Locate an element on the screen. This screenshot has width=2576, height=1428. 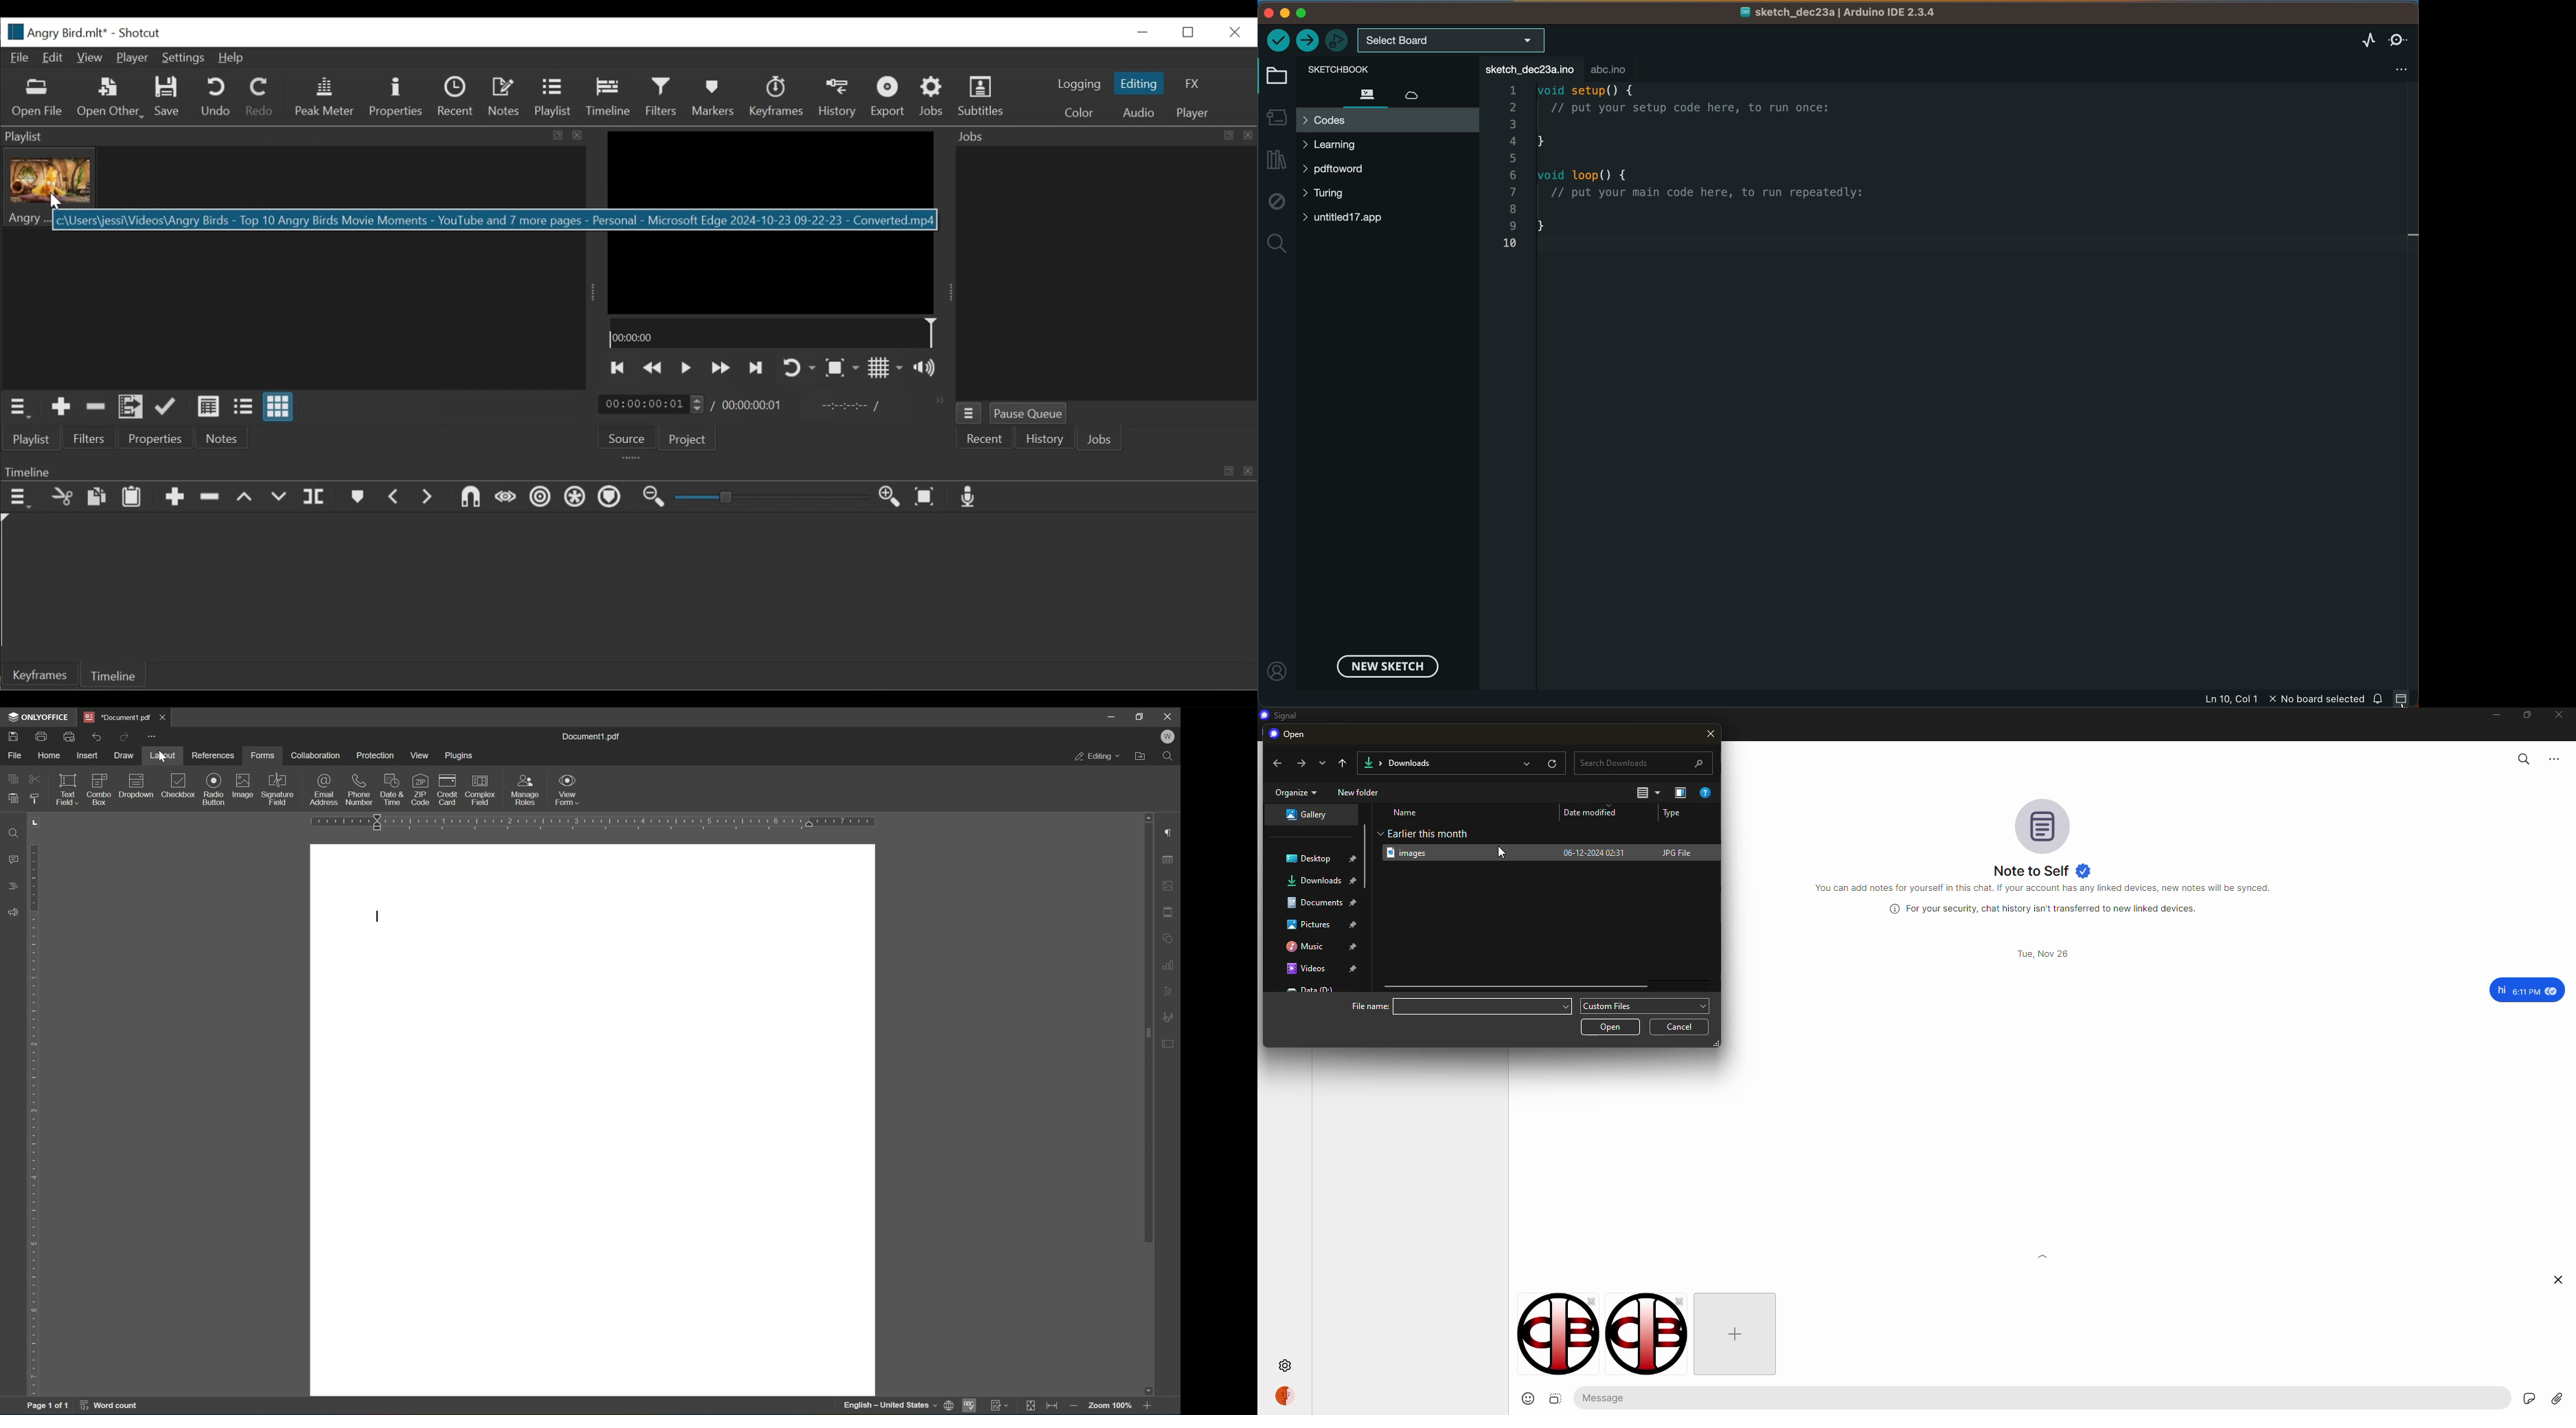
Zoom timeline out  is located at coordinates (658, 497).